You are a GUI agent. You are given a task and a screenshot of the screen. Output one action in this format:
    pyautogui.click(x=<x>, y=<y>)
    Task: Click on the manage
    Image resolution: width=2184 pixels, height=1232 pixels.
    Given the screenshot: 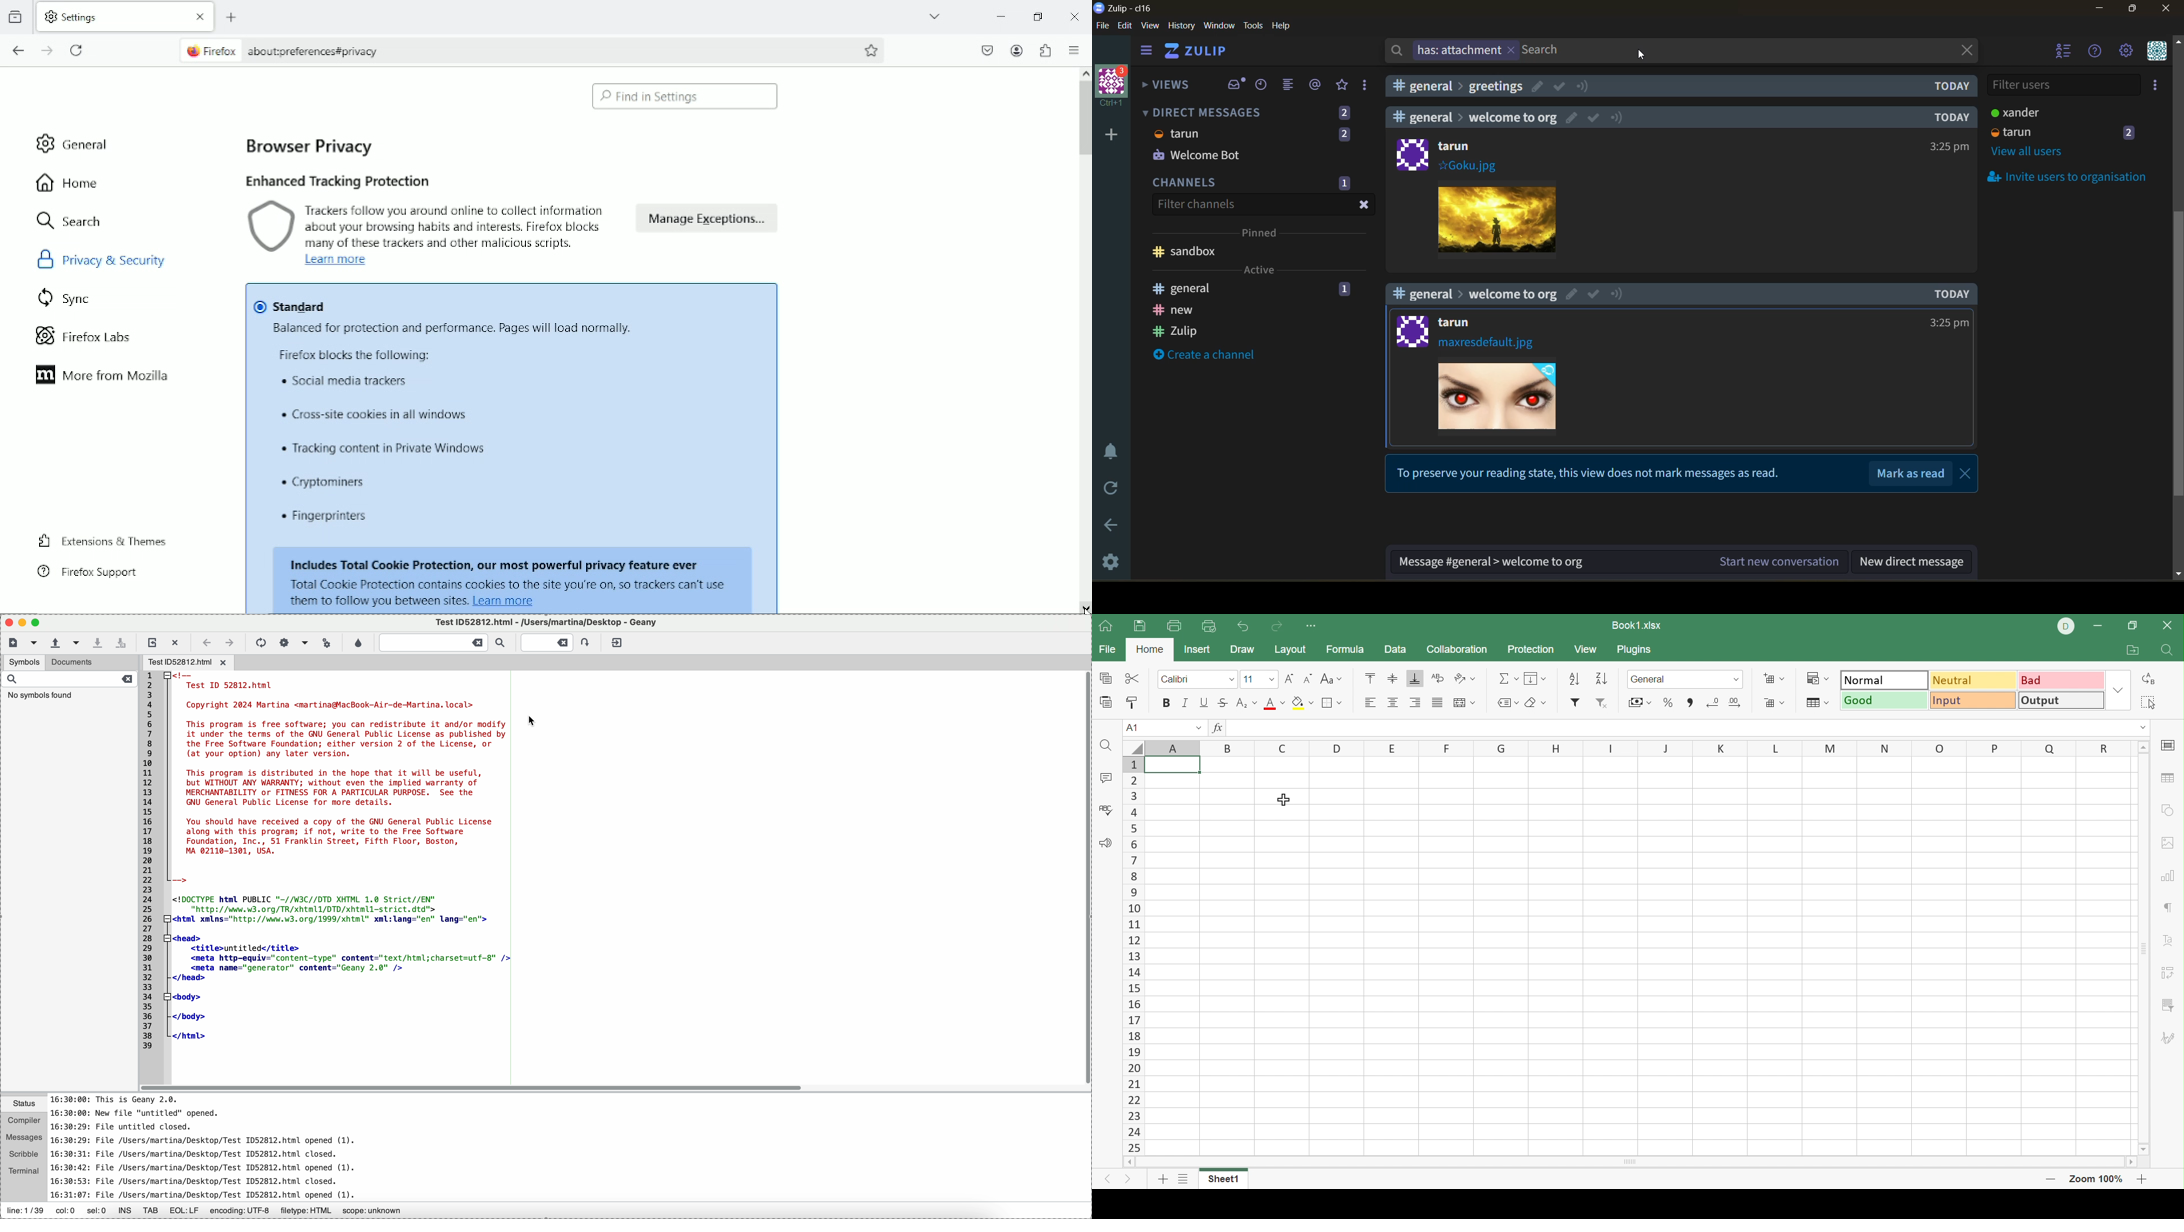 What is the action you would take?
    pyautogui.click(x=709, y=218)
    